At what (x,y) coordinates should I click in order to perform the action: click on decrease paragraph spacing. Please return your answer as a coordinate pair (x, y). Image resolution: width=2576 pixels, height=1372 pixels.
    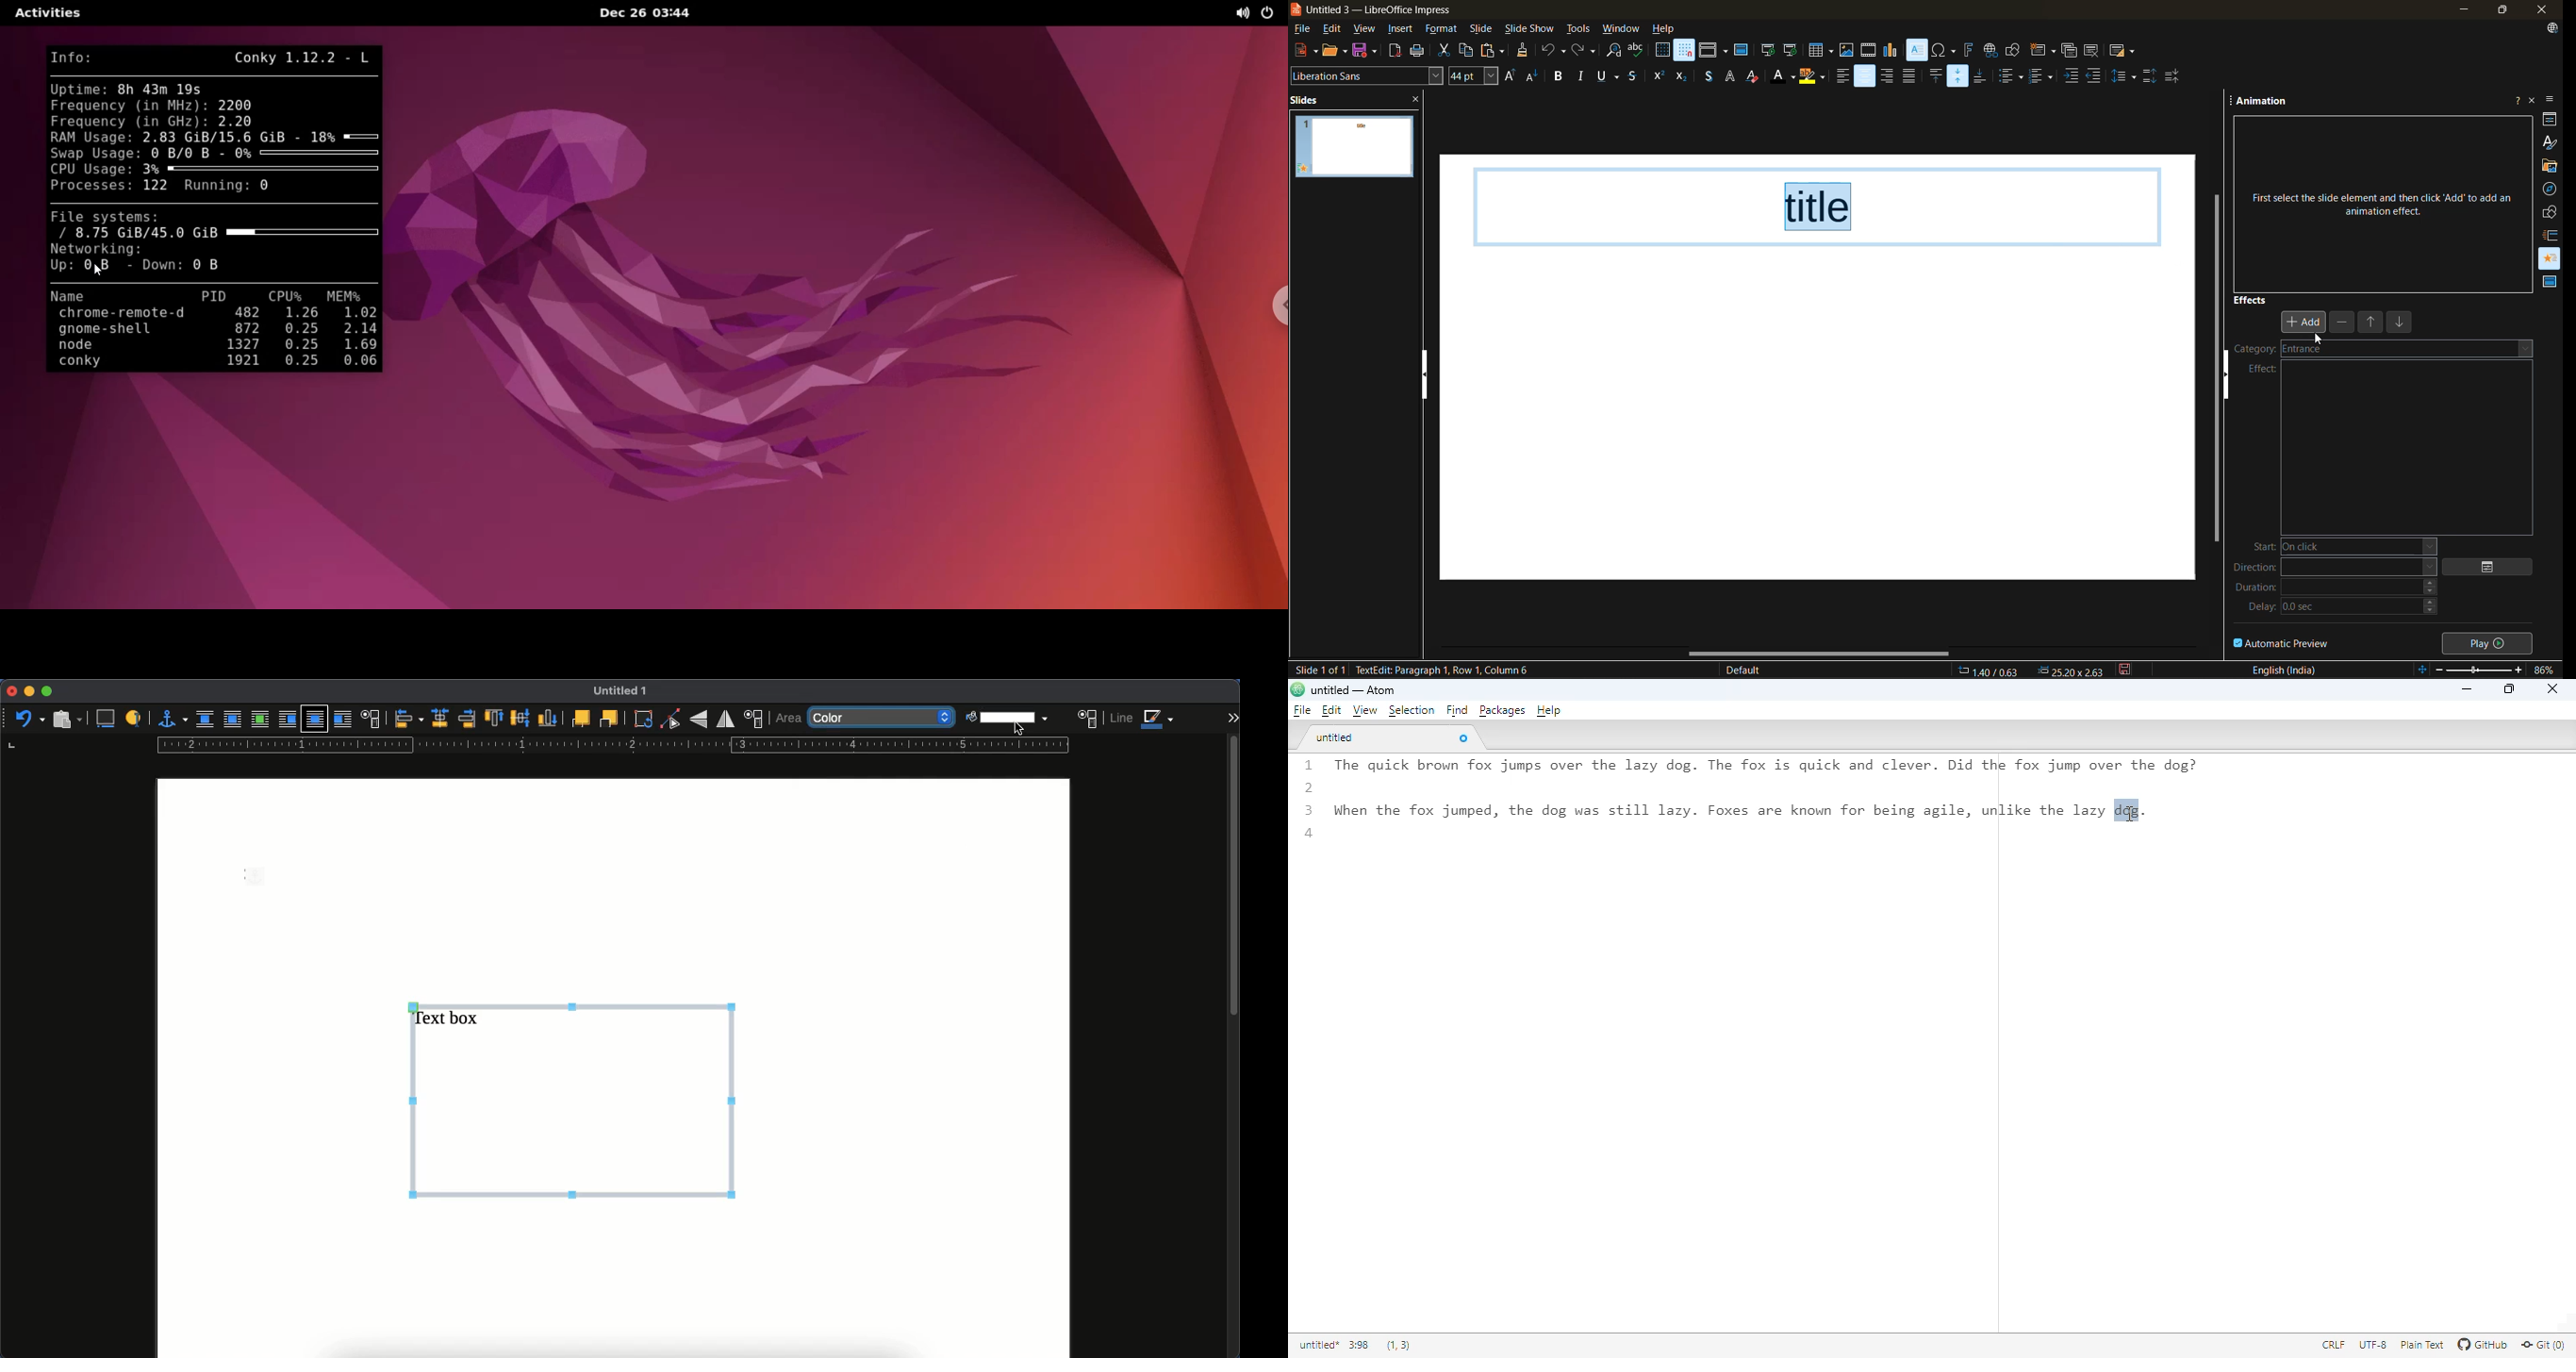
    Looking at the image, I should click on (2173, 76).